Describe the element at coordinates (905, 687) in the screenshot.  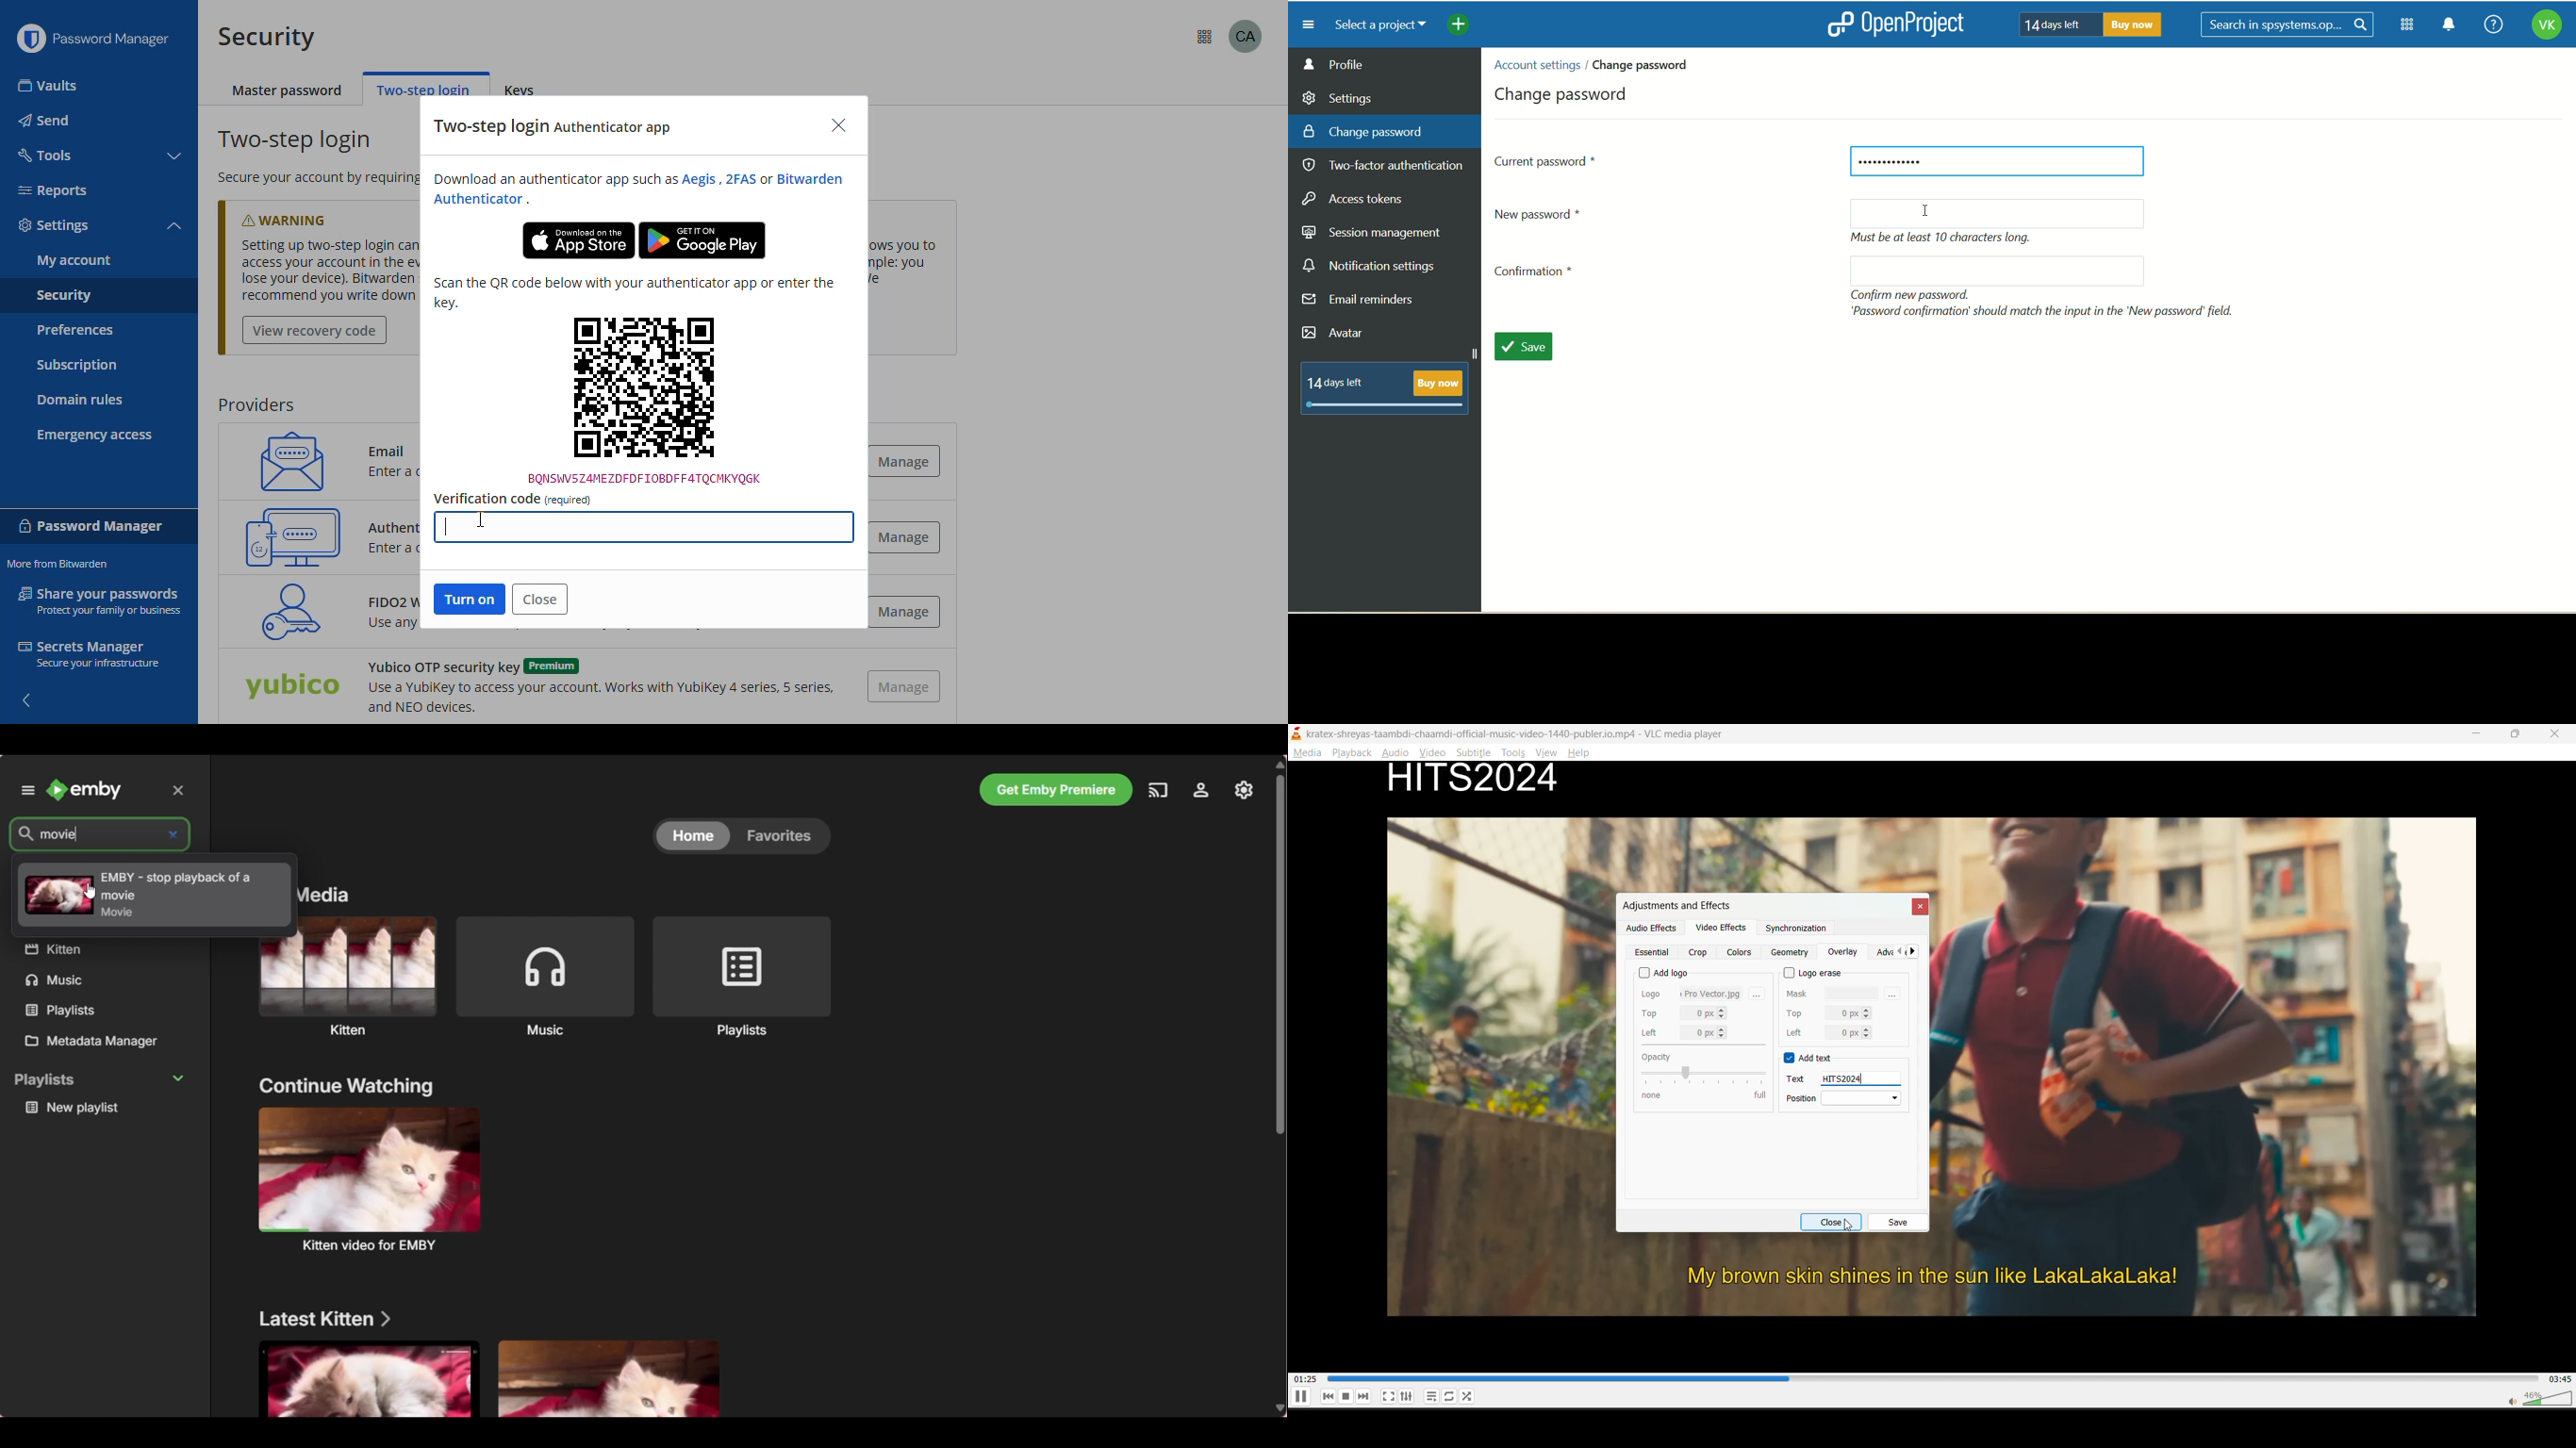
I see `manage` at that location.